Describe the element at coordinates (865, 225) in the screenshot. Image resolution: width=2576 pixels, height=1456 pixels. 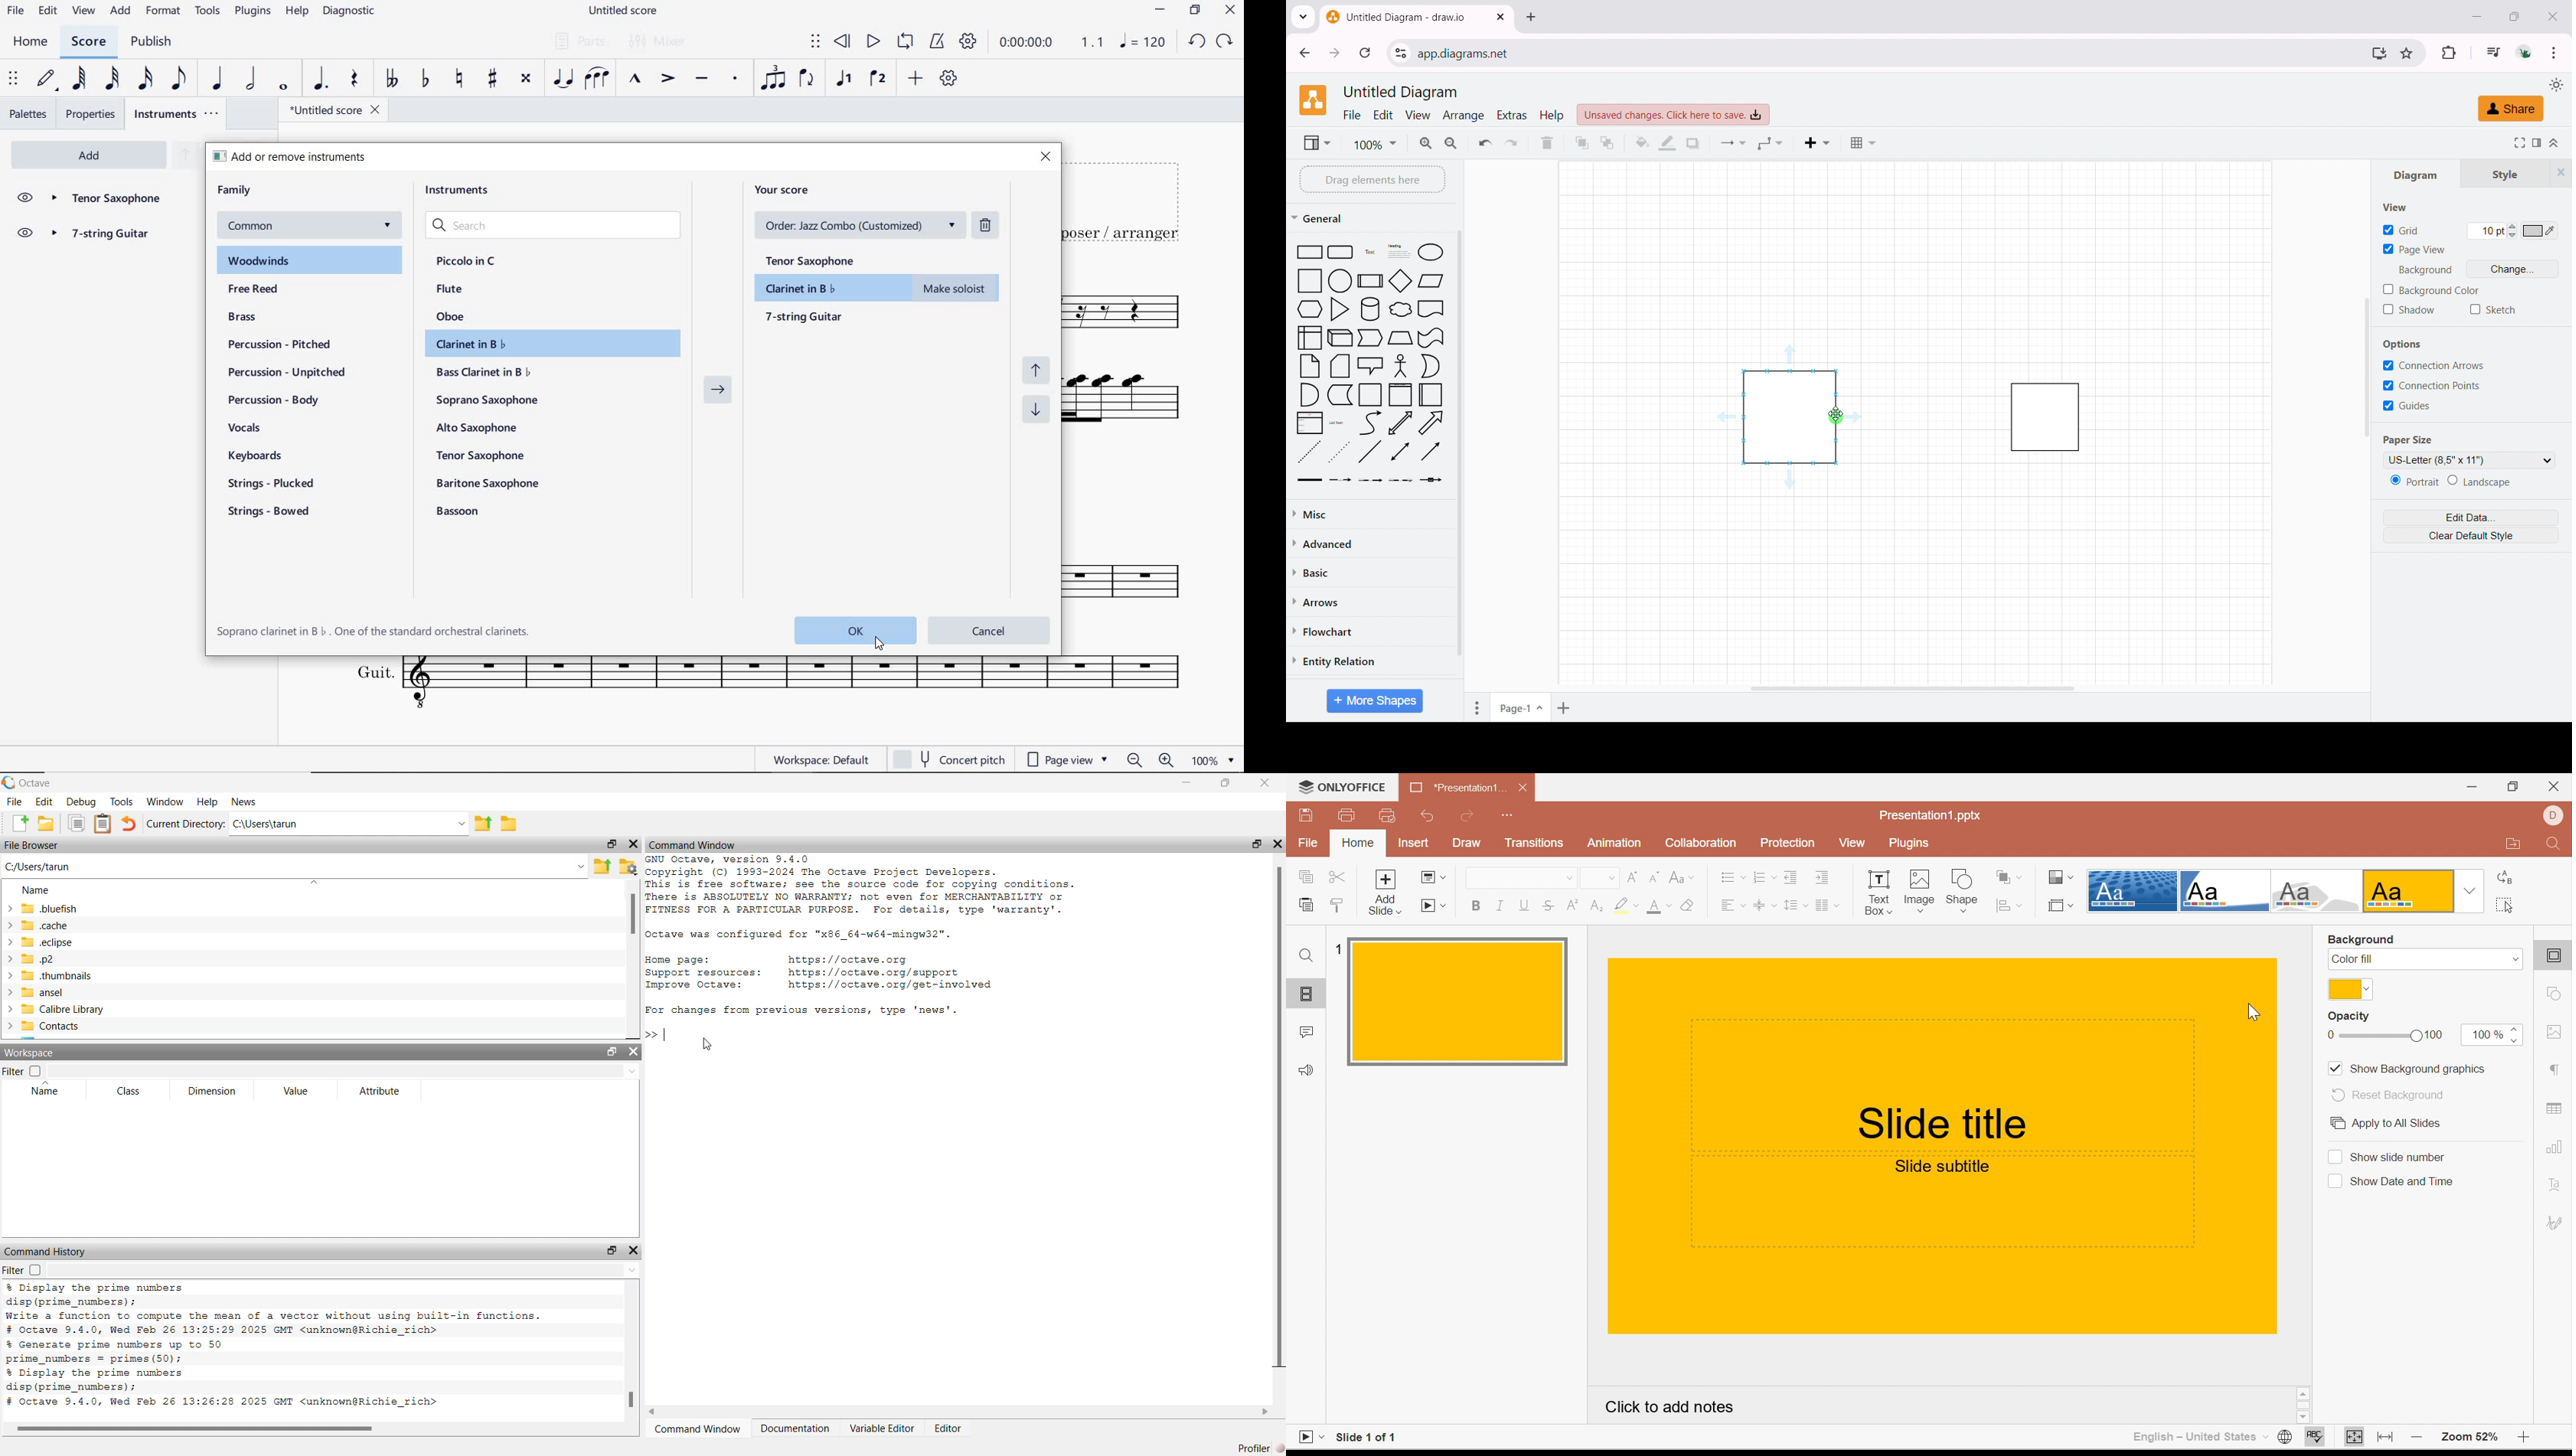
I see `order: Jazz Combo` at that location.